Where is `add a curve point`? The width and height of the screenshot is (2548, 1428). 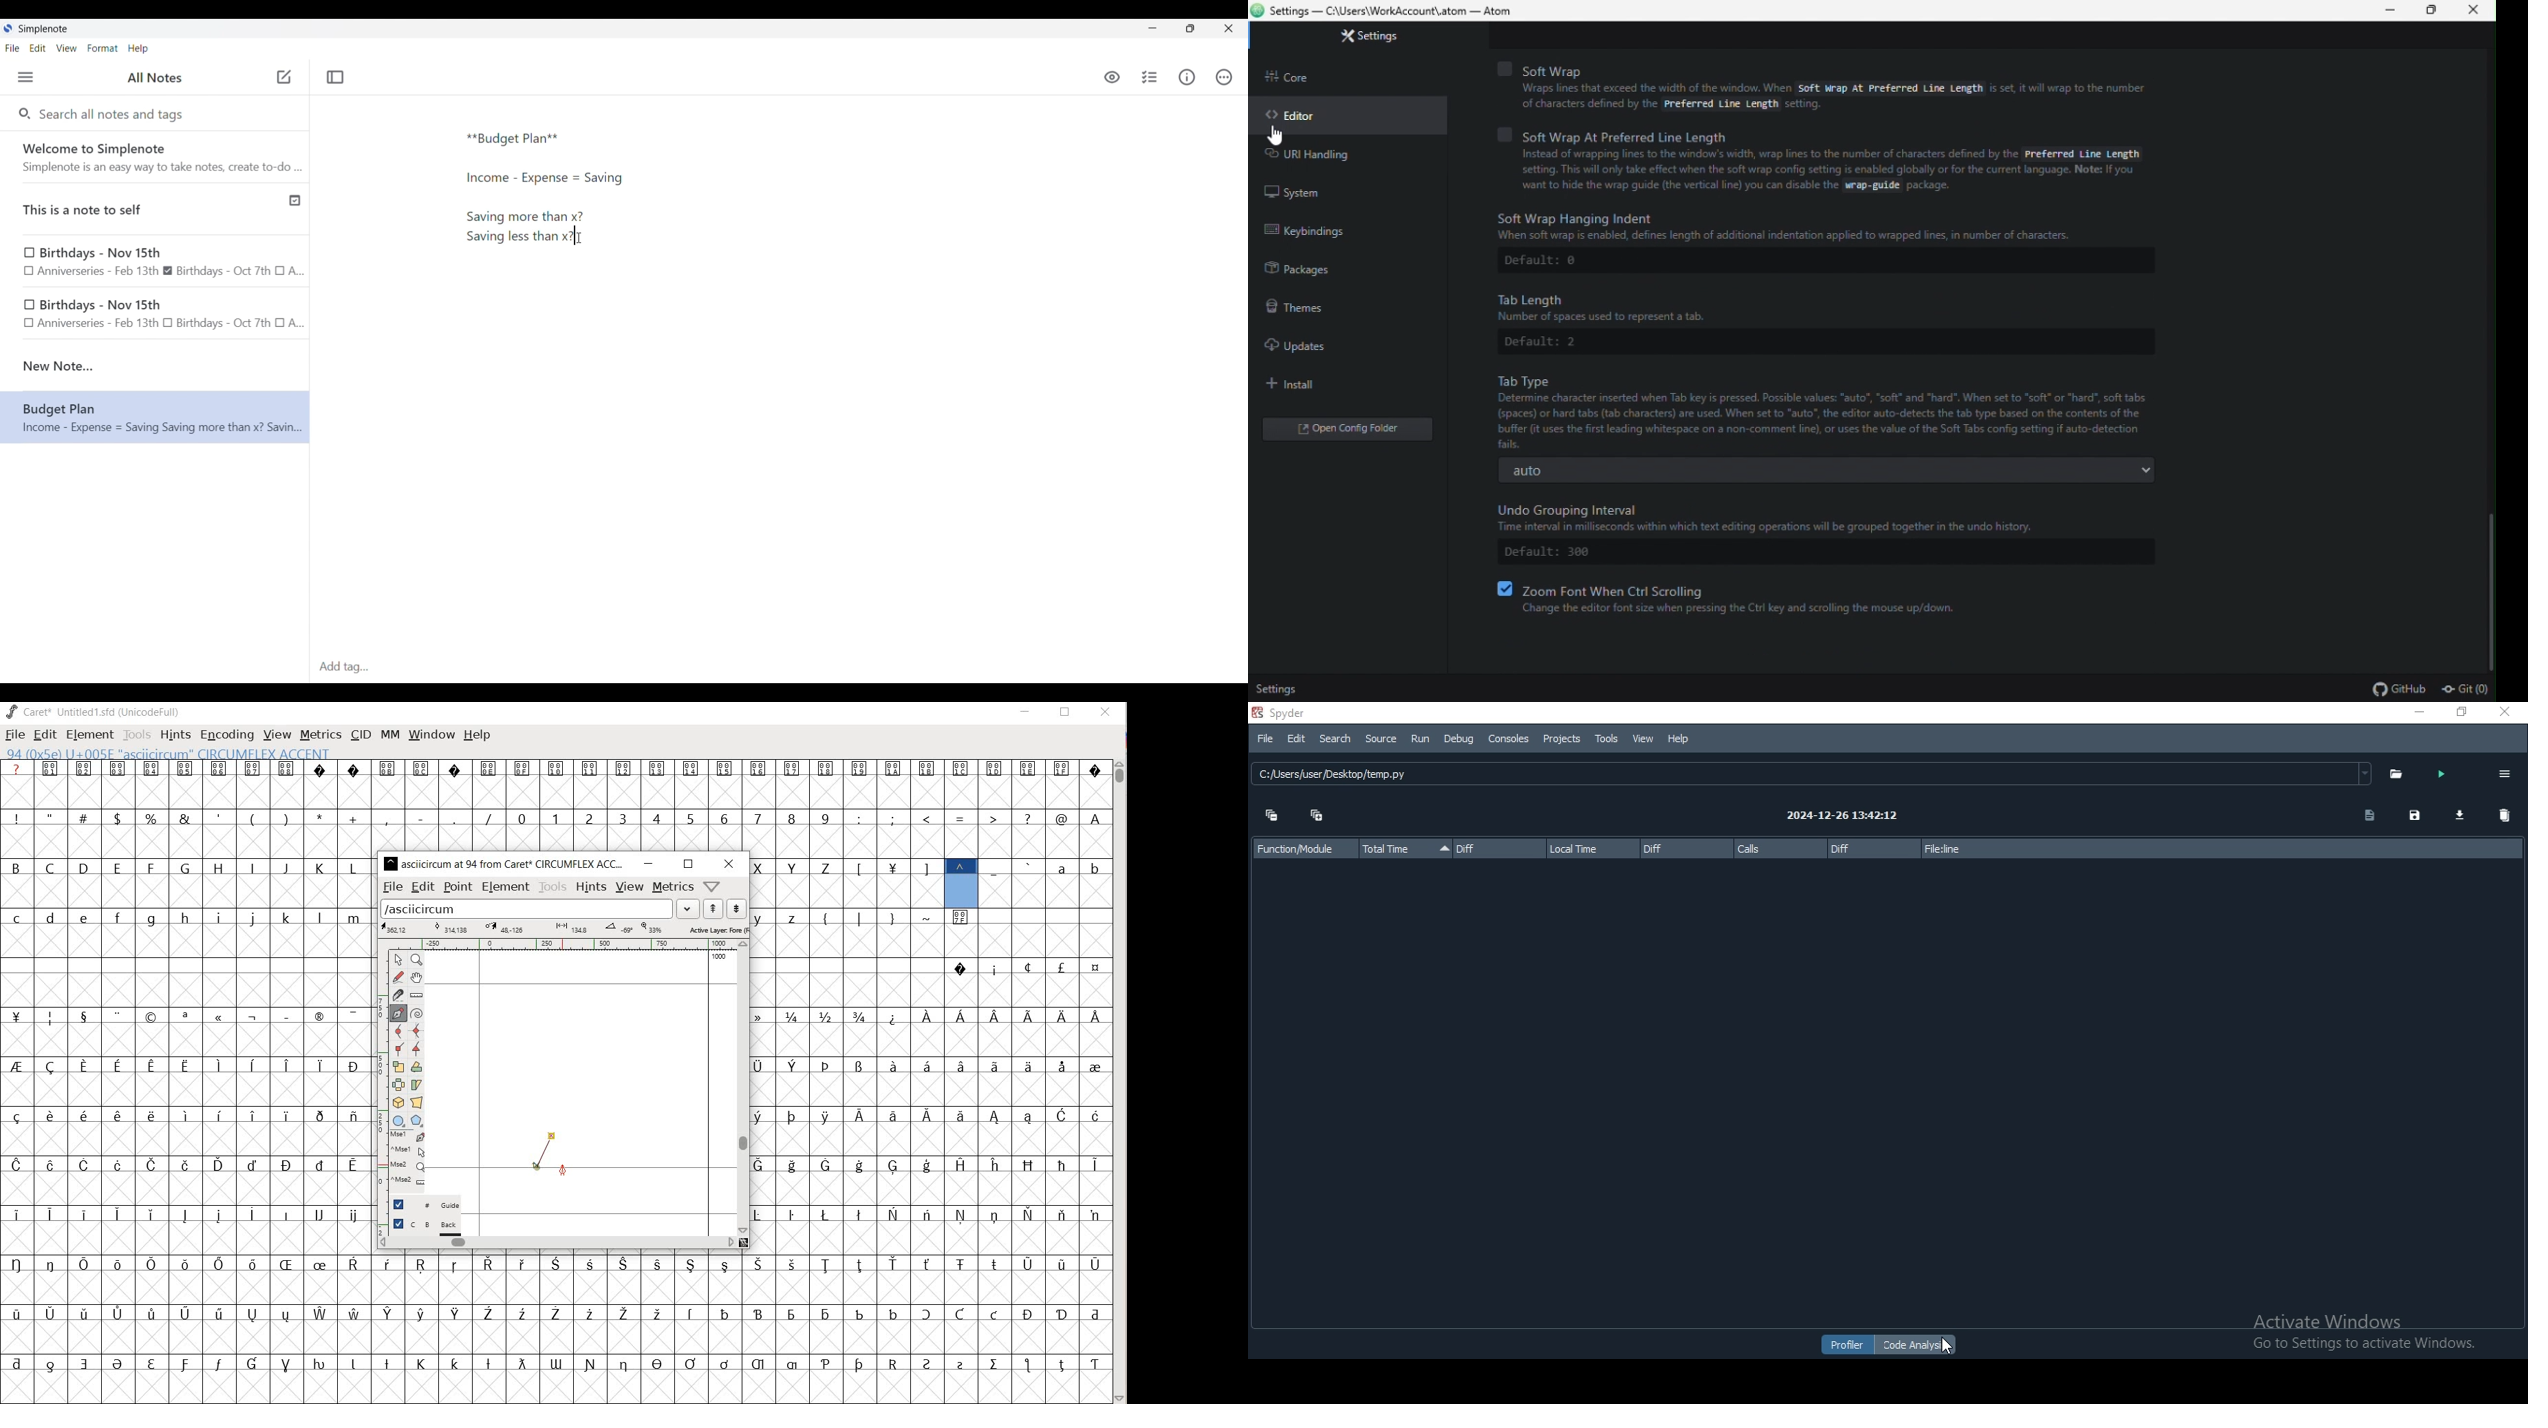
add a curve point is located at coordinates (399, 1032).